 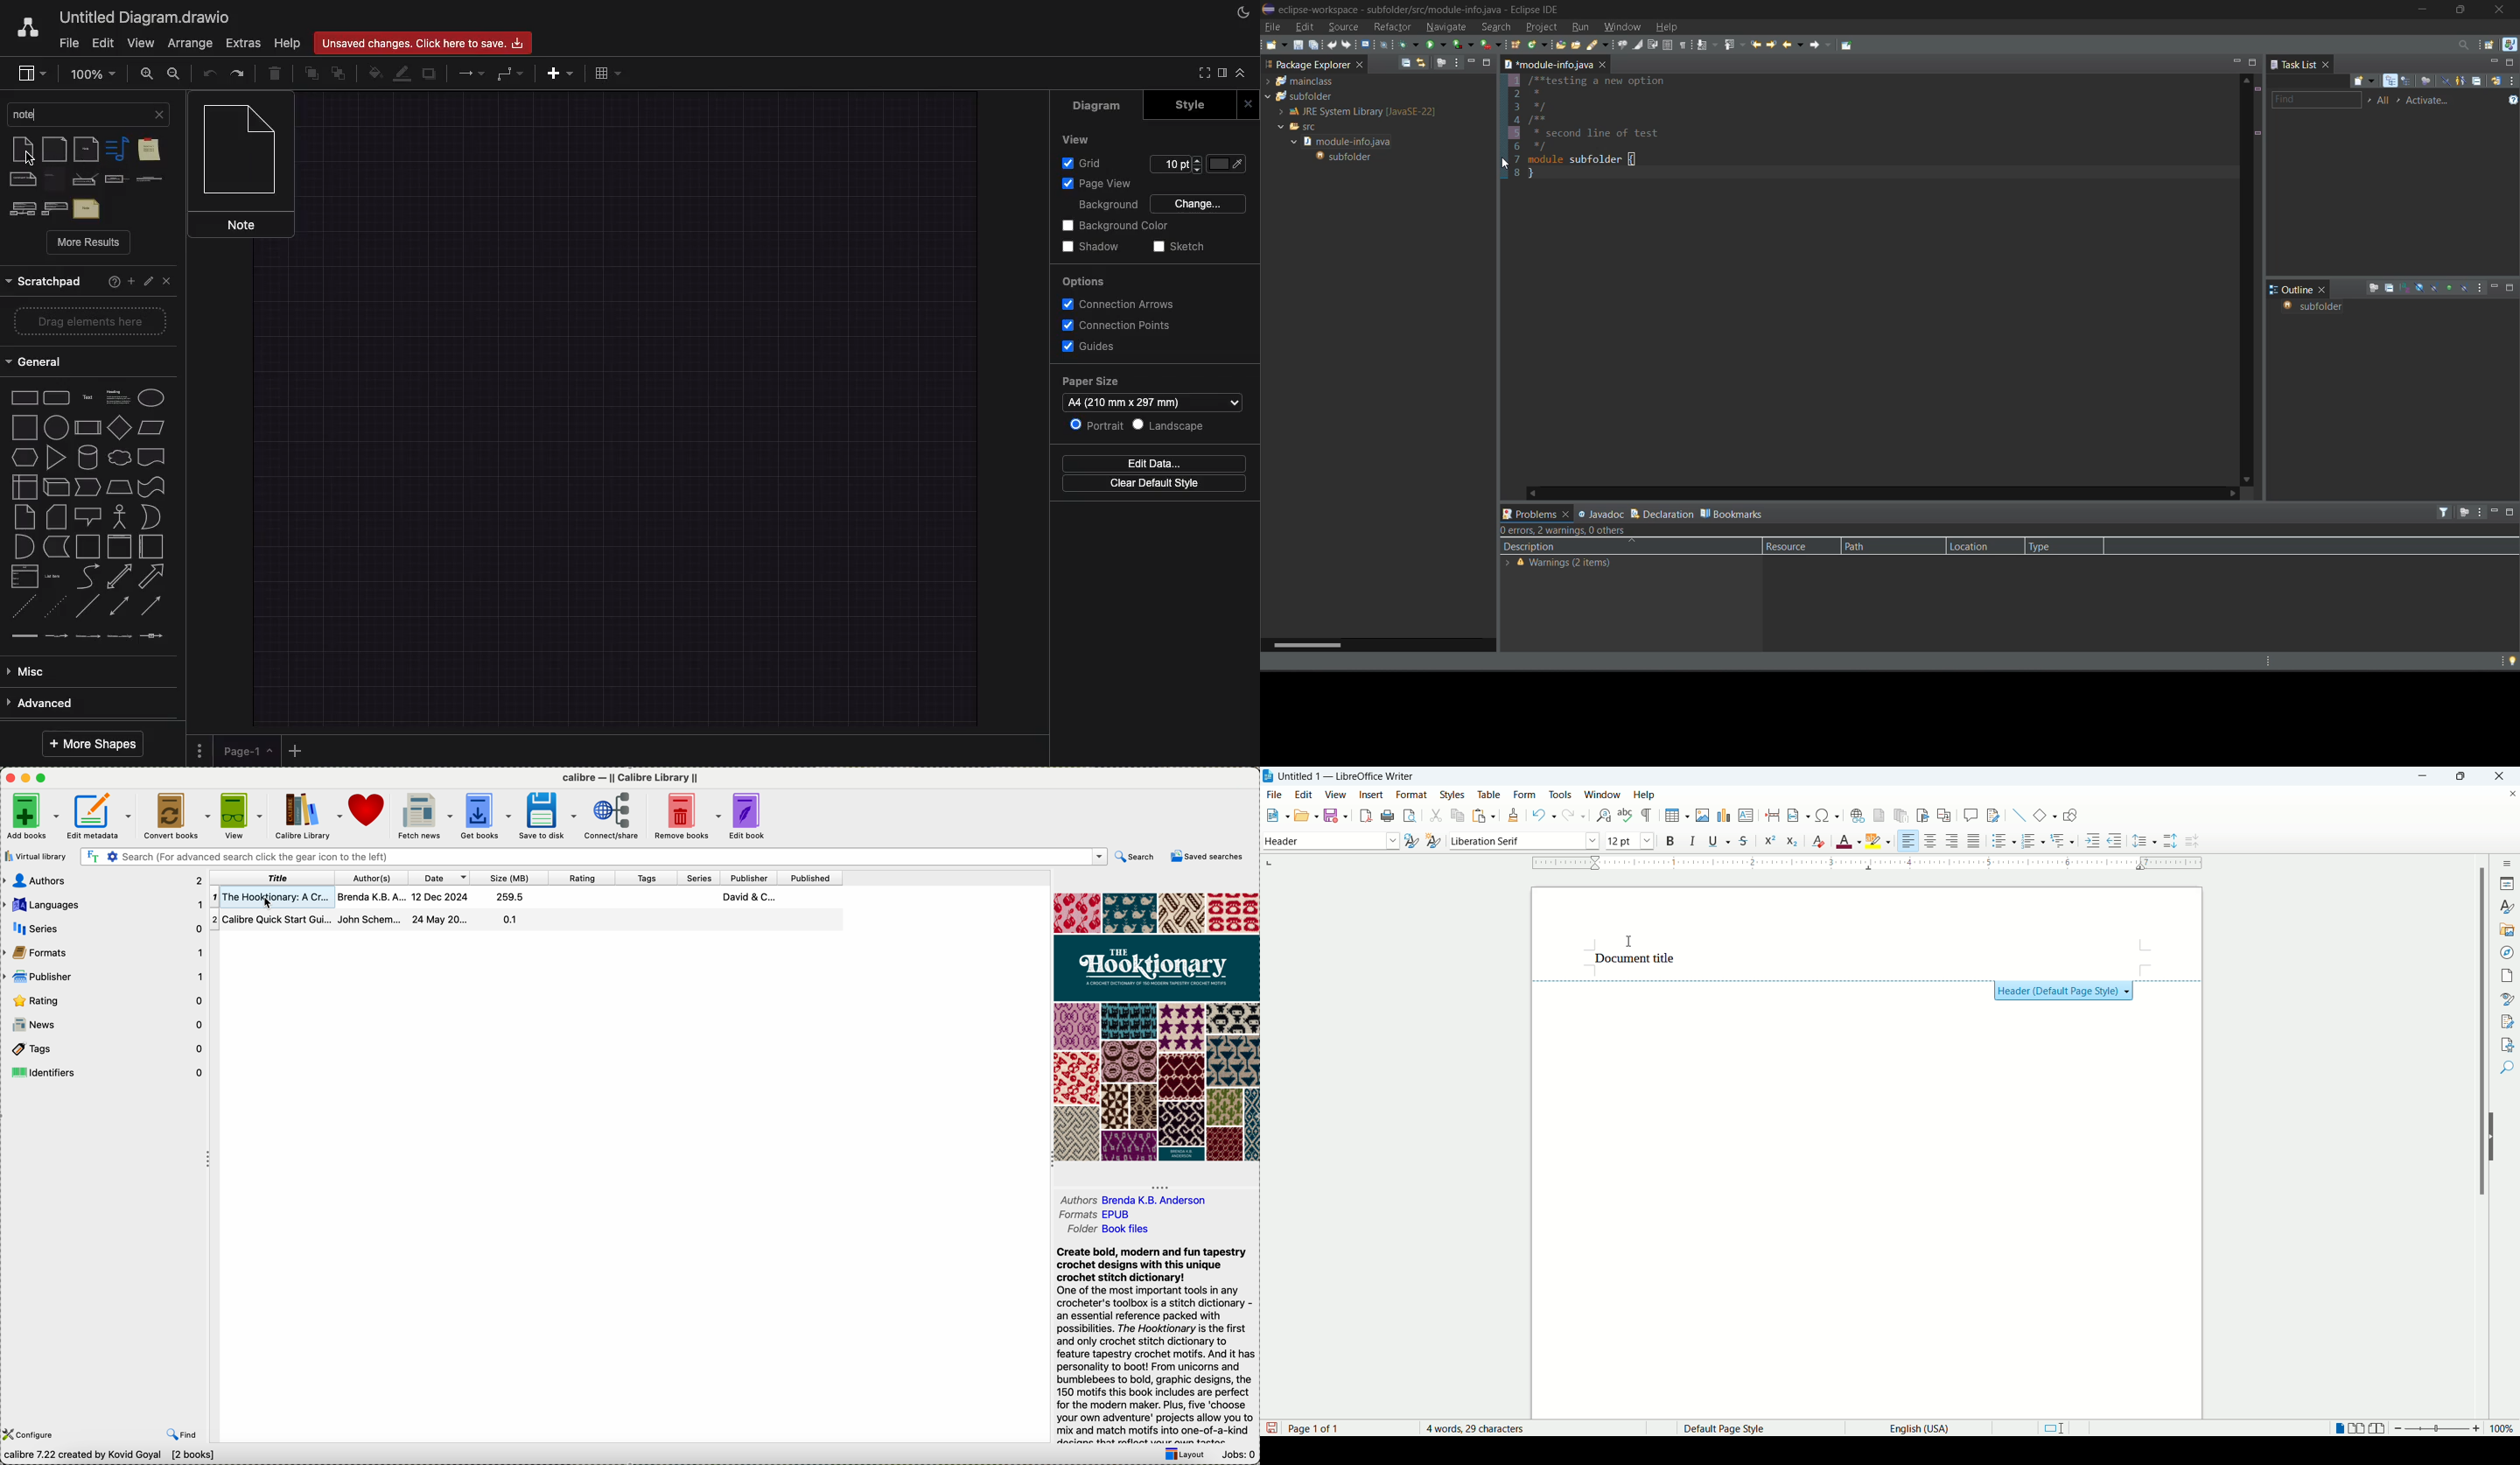 What do you see at coordinates (119, 546) in the screenshot?
I see `vertical container` at bounding box center [119, 546].